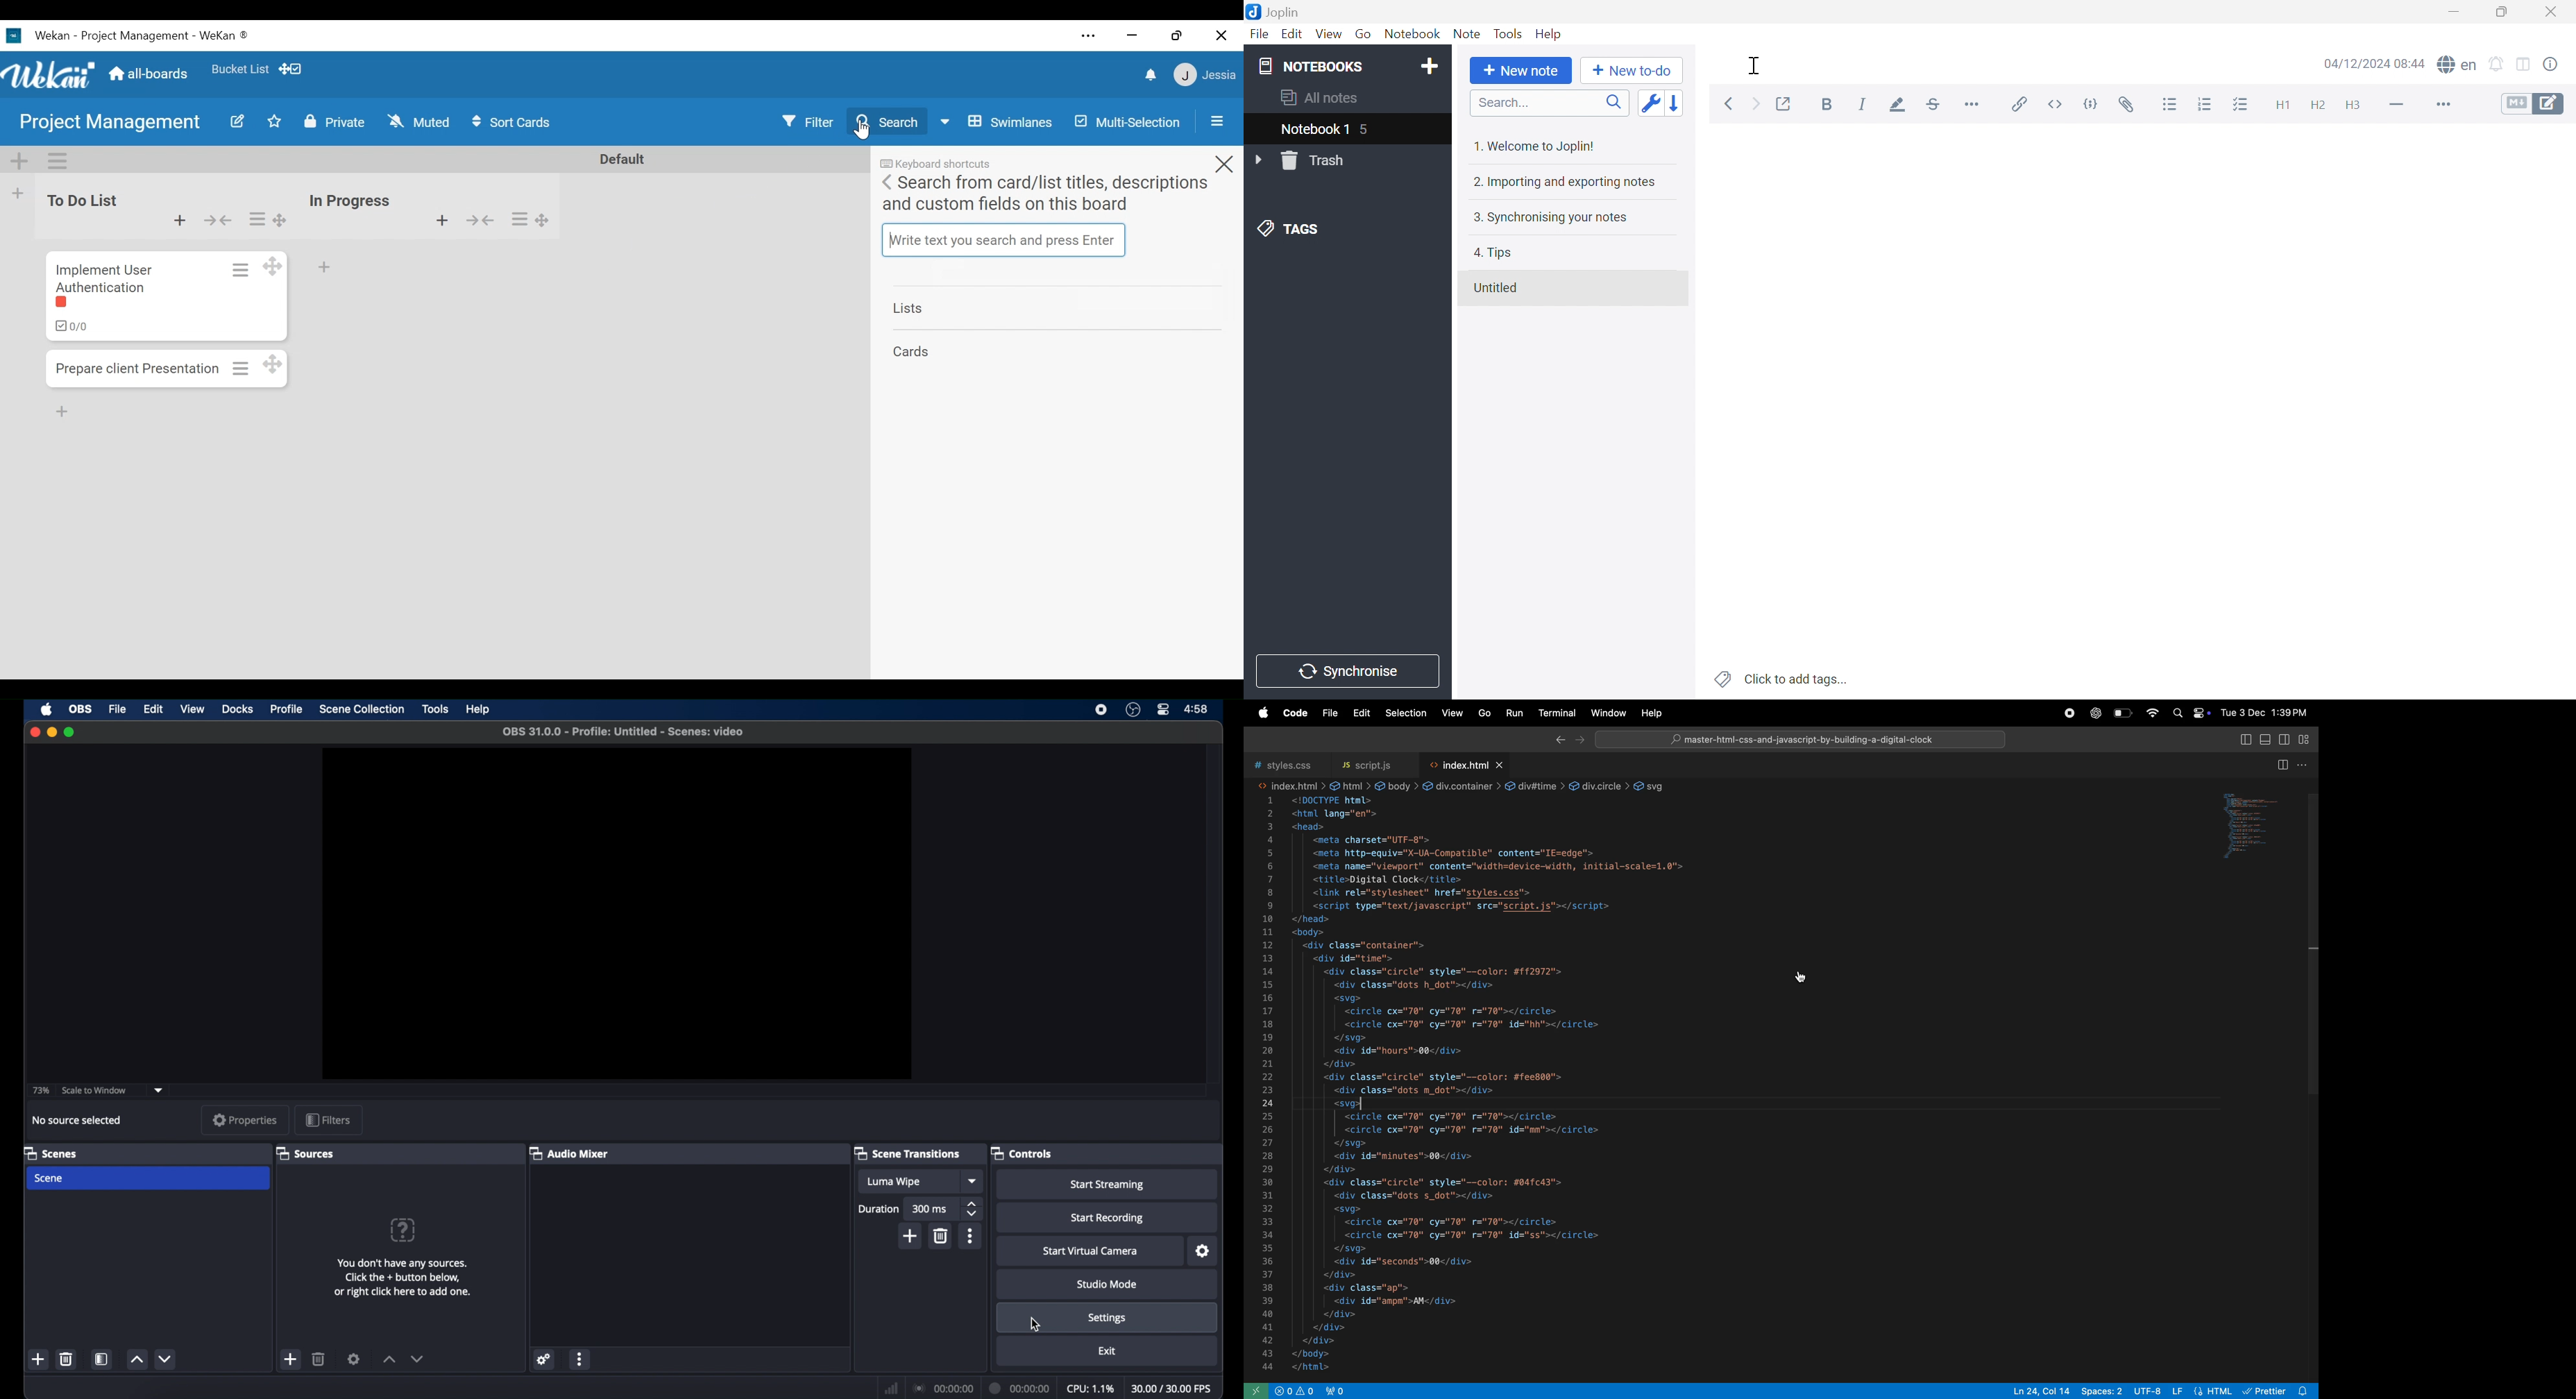 The height and width of the screenshot is (1400, 2576). What do you see at coordinates (1100, 710) in the screenshot?
I see `screen recorder icon` at bounding box center [1100, 710].